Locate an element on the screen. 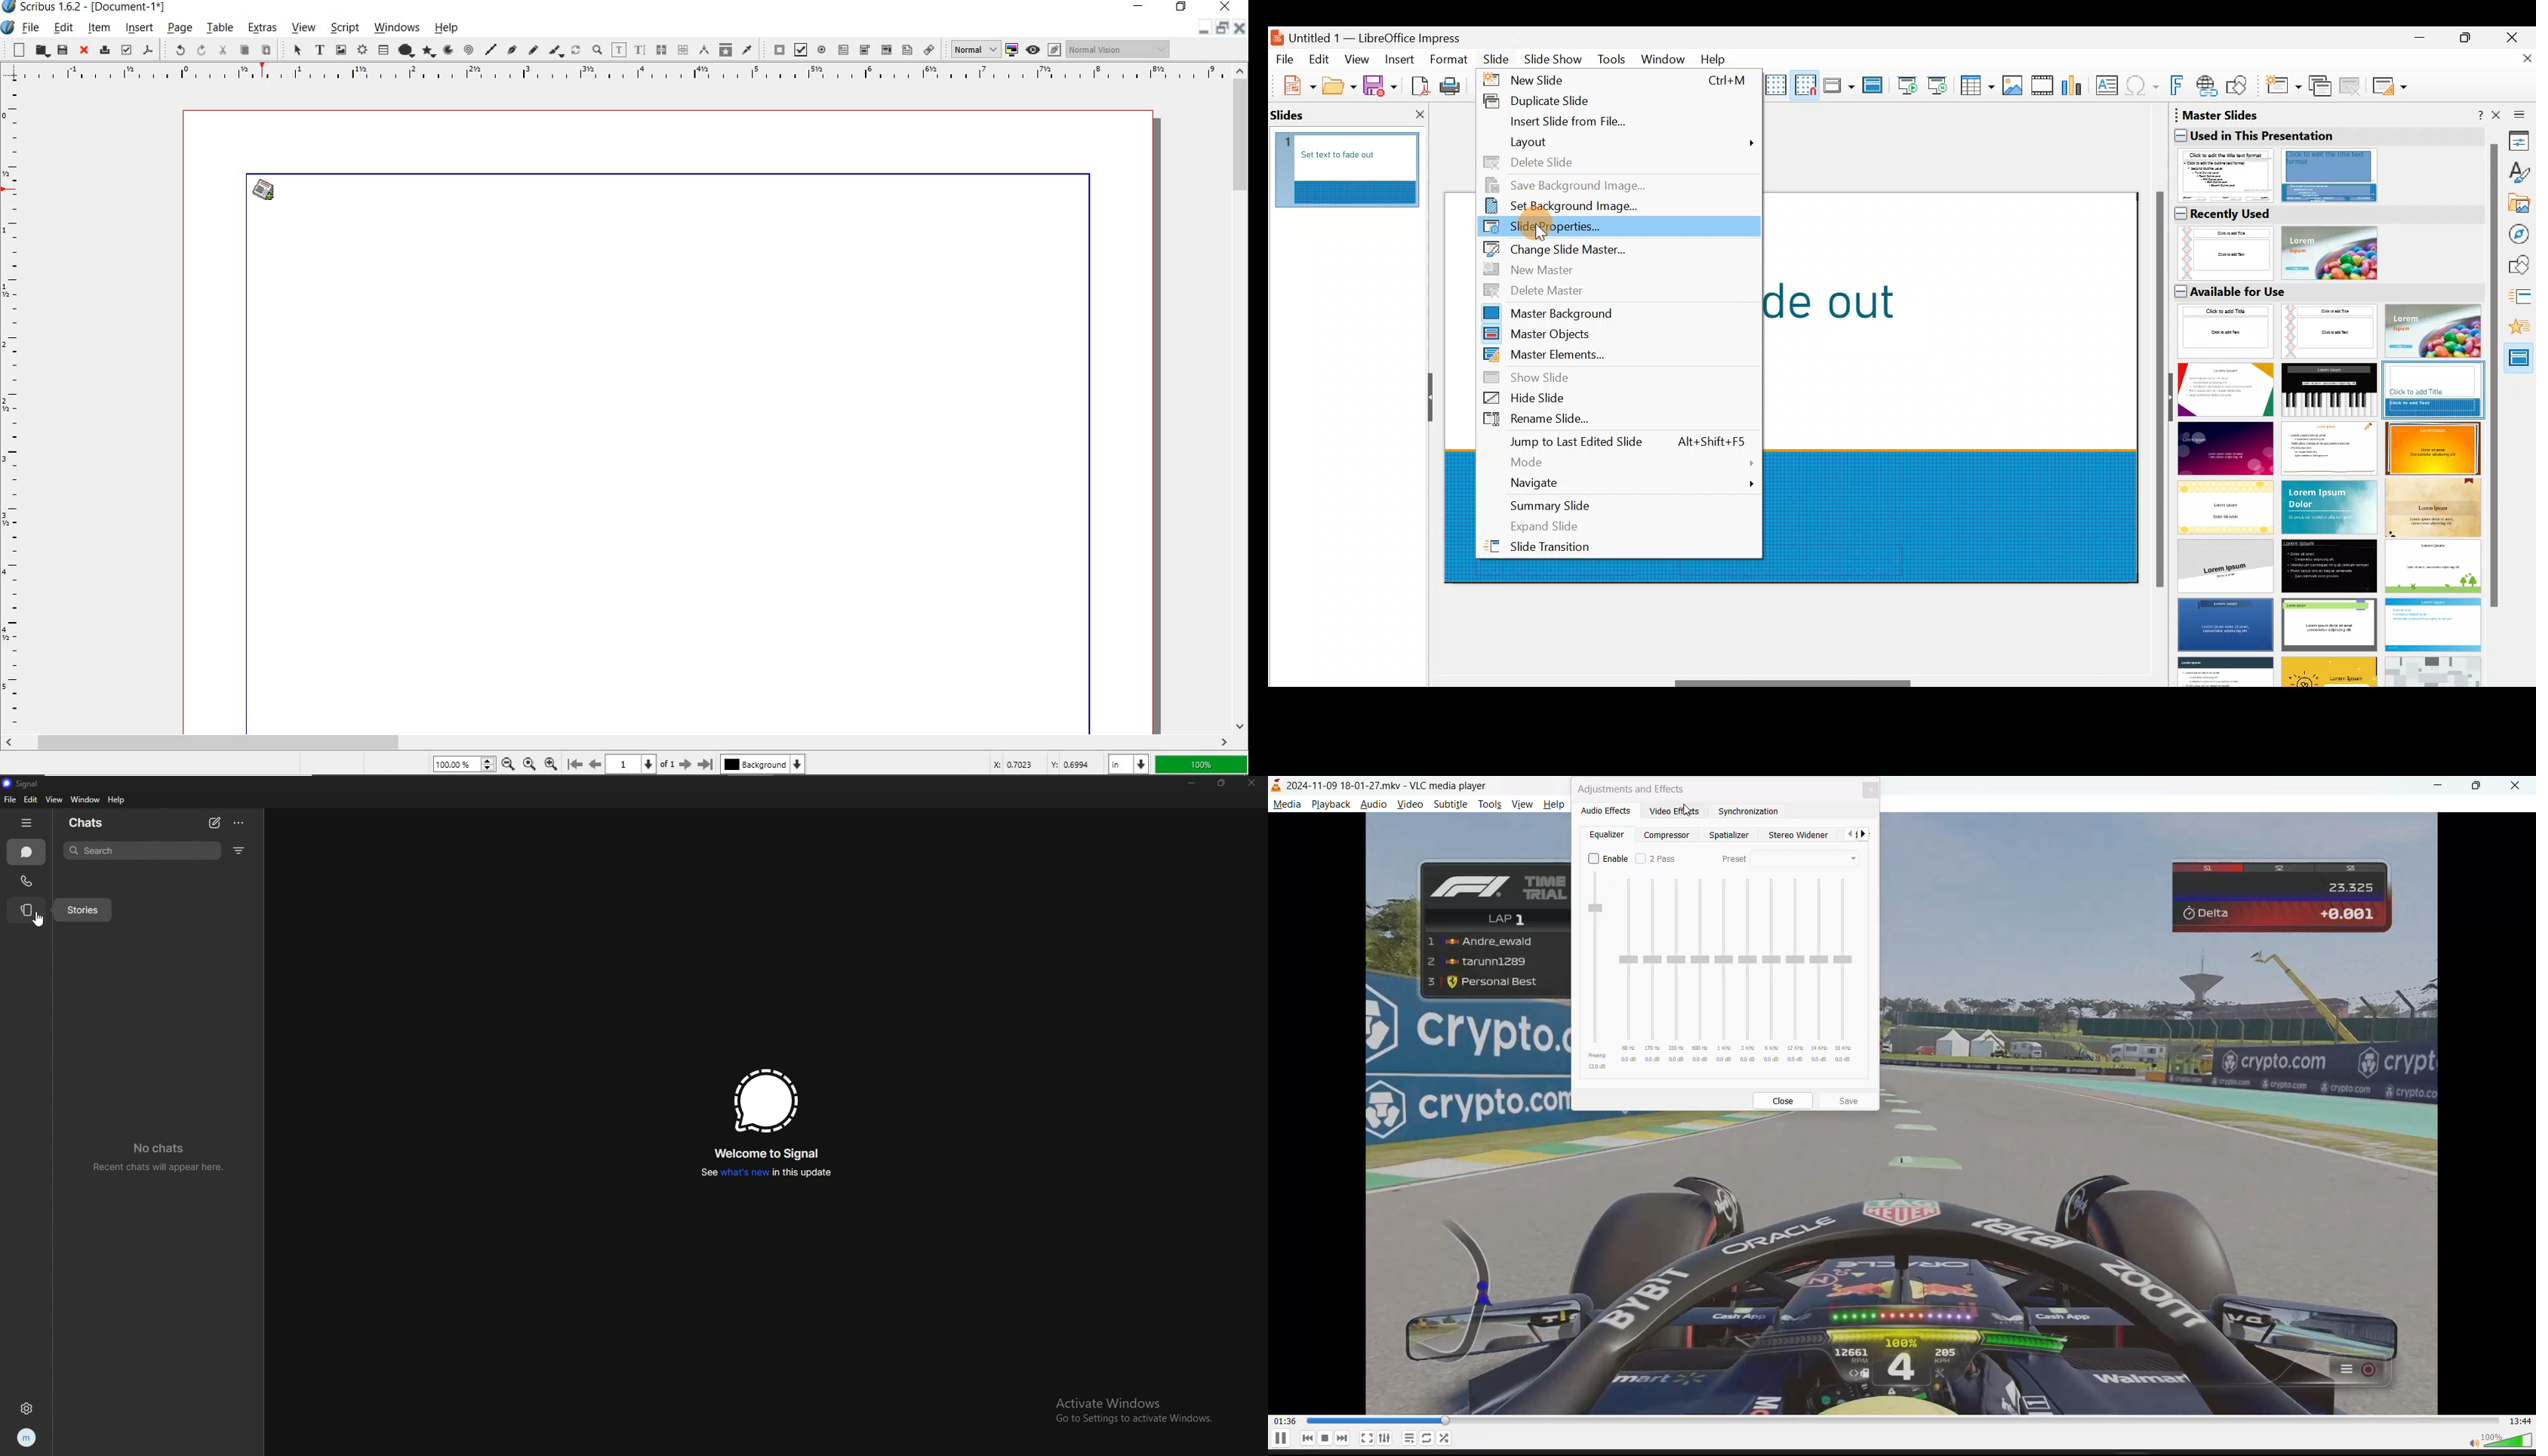  Show slide is located at coordinates (1628, 378).